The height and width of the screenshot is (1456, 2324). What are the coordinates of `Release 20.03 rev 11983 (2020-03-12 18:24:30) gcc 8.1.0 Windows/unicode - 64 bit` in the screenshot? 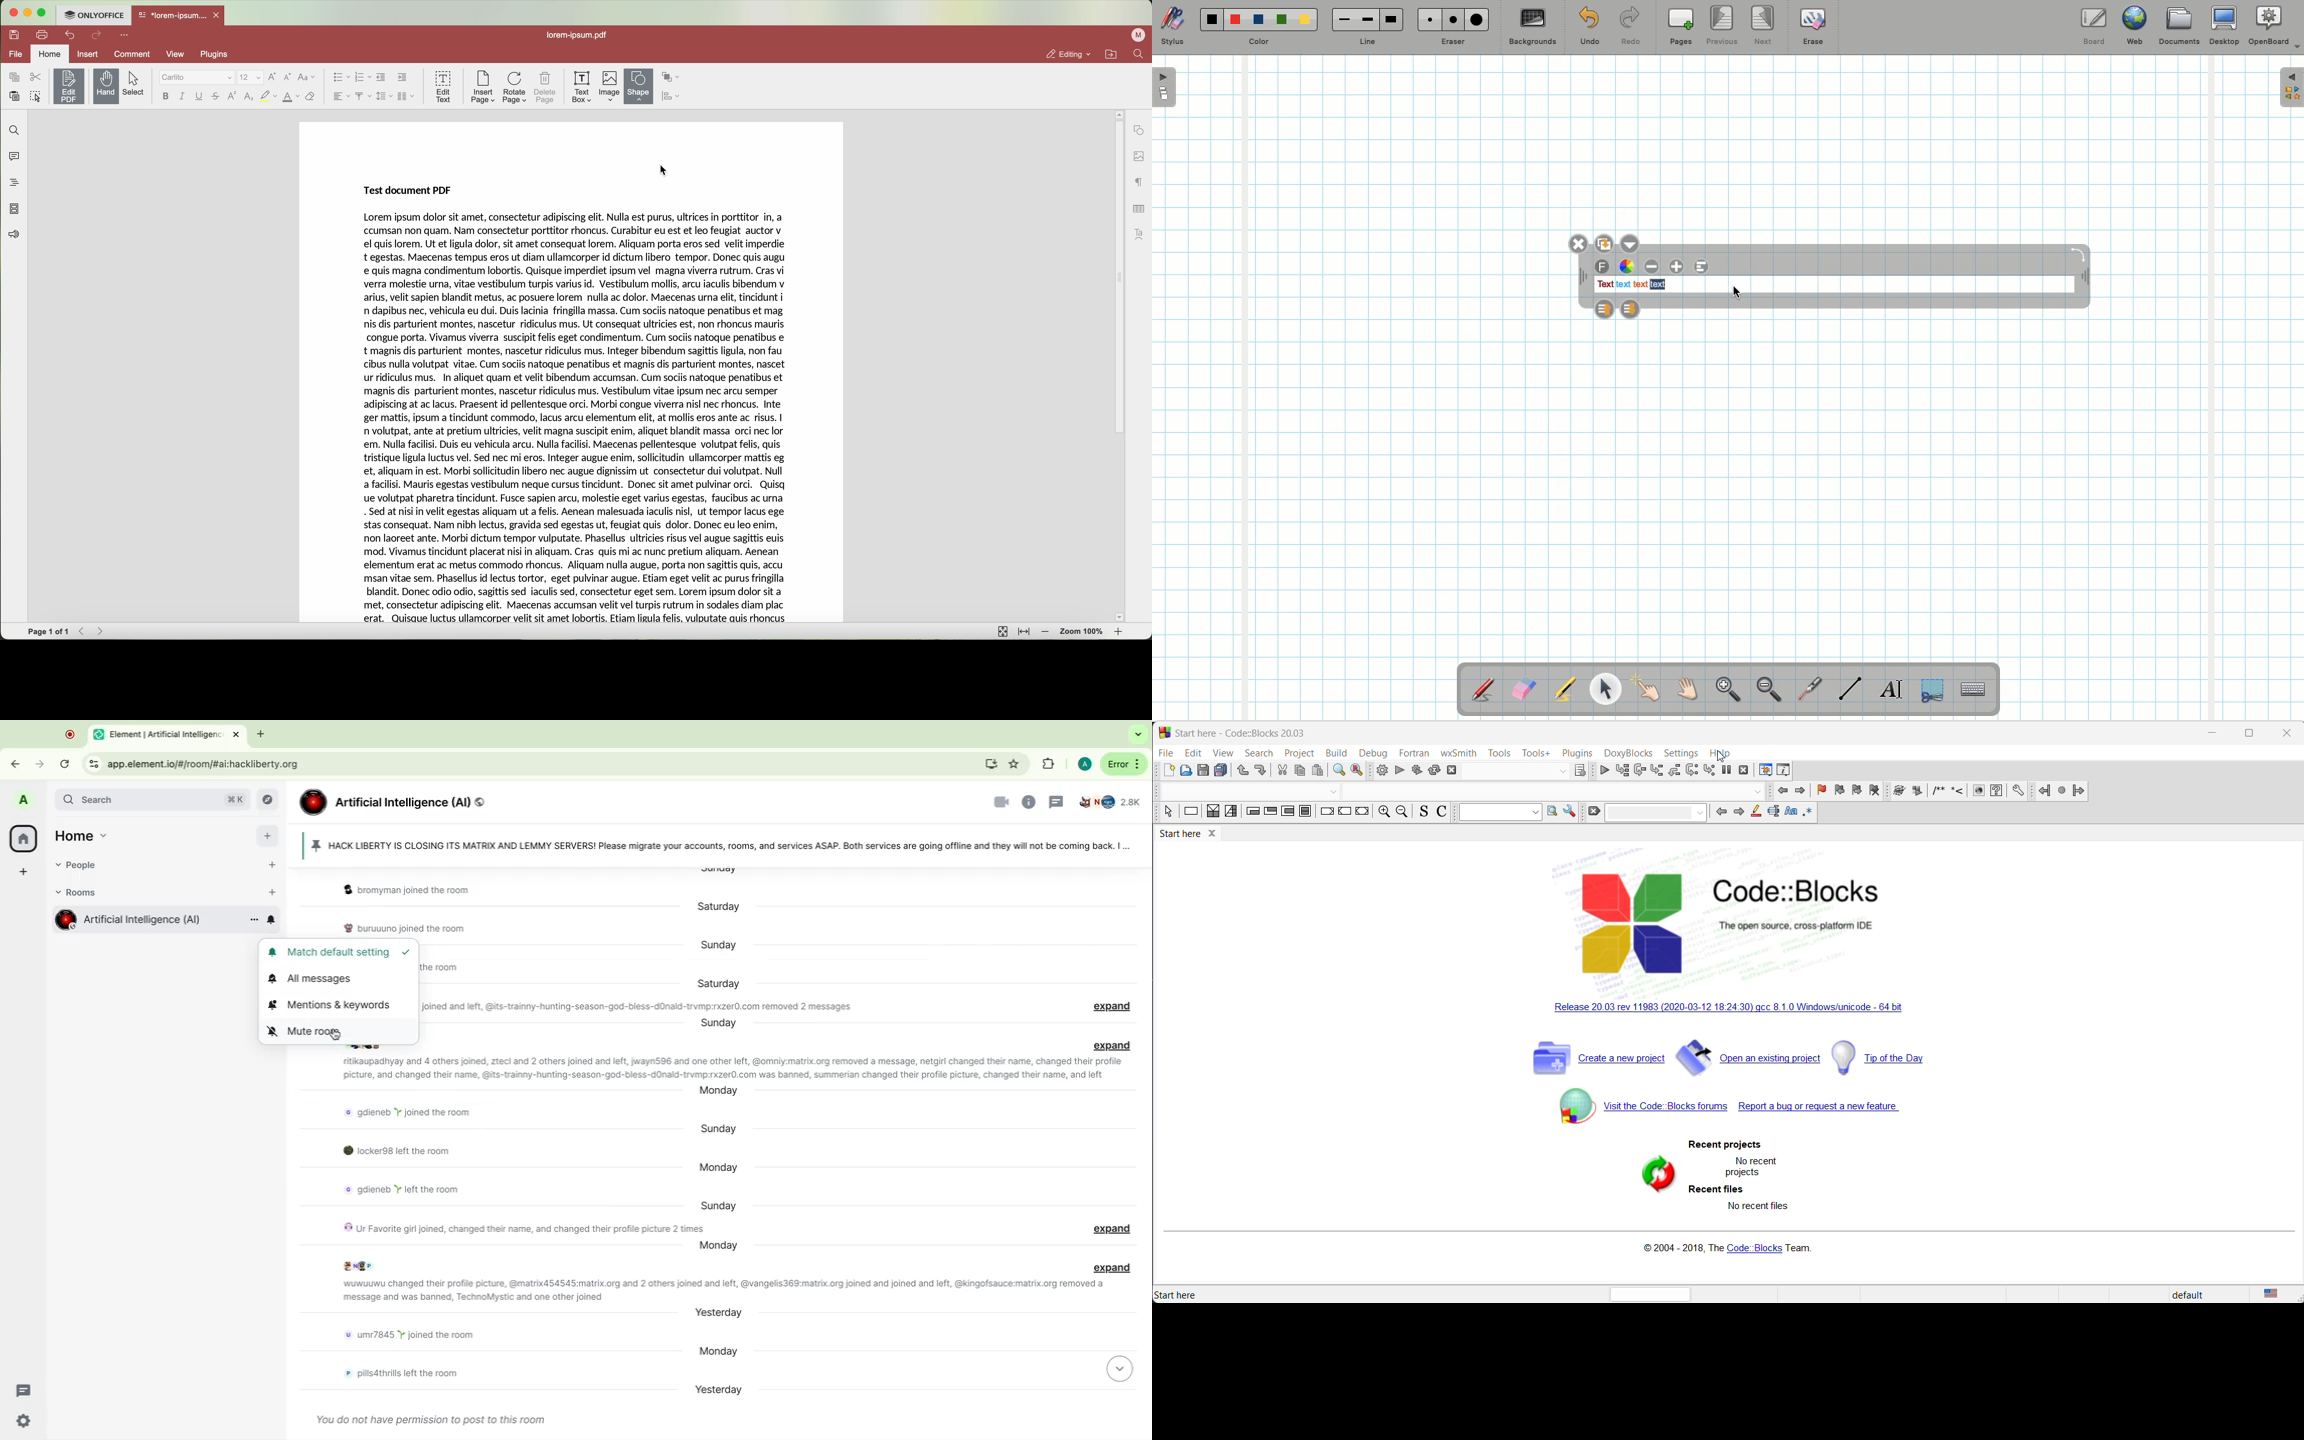 It's located at (1729, 1009).